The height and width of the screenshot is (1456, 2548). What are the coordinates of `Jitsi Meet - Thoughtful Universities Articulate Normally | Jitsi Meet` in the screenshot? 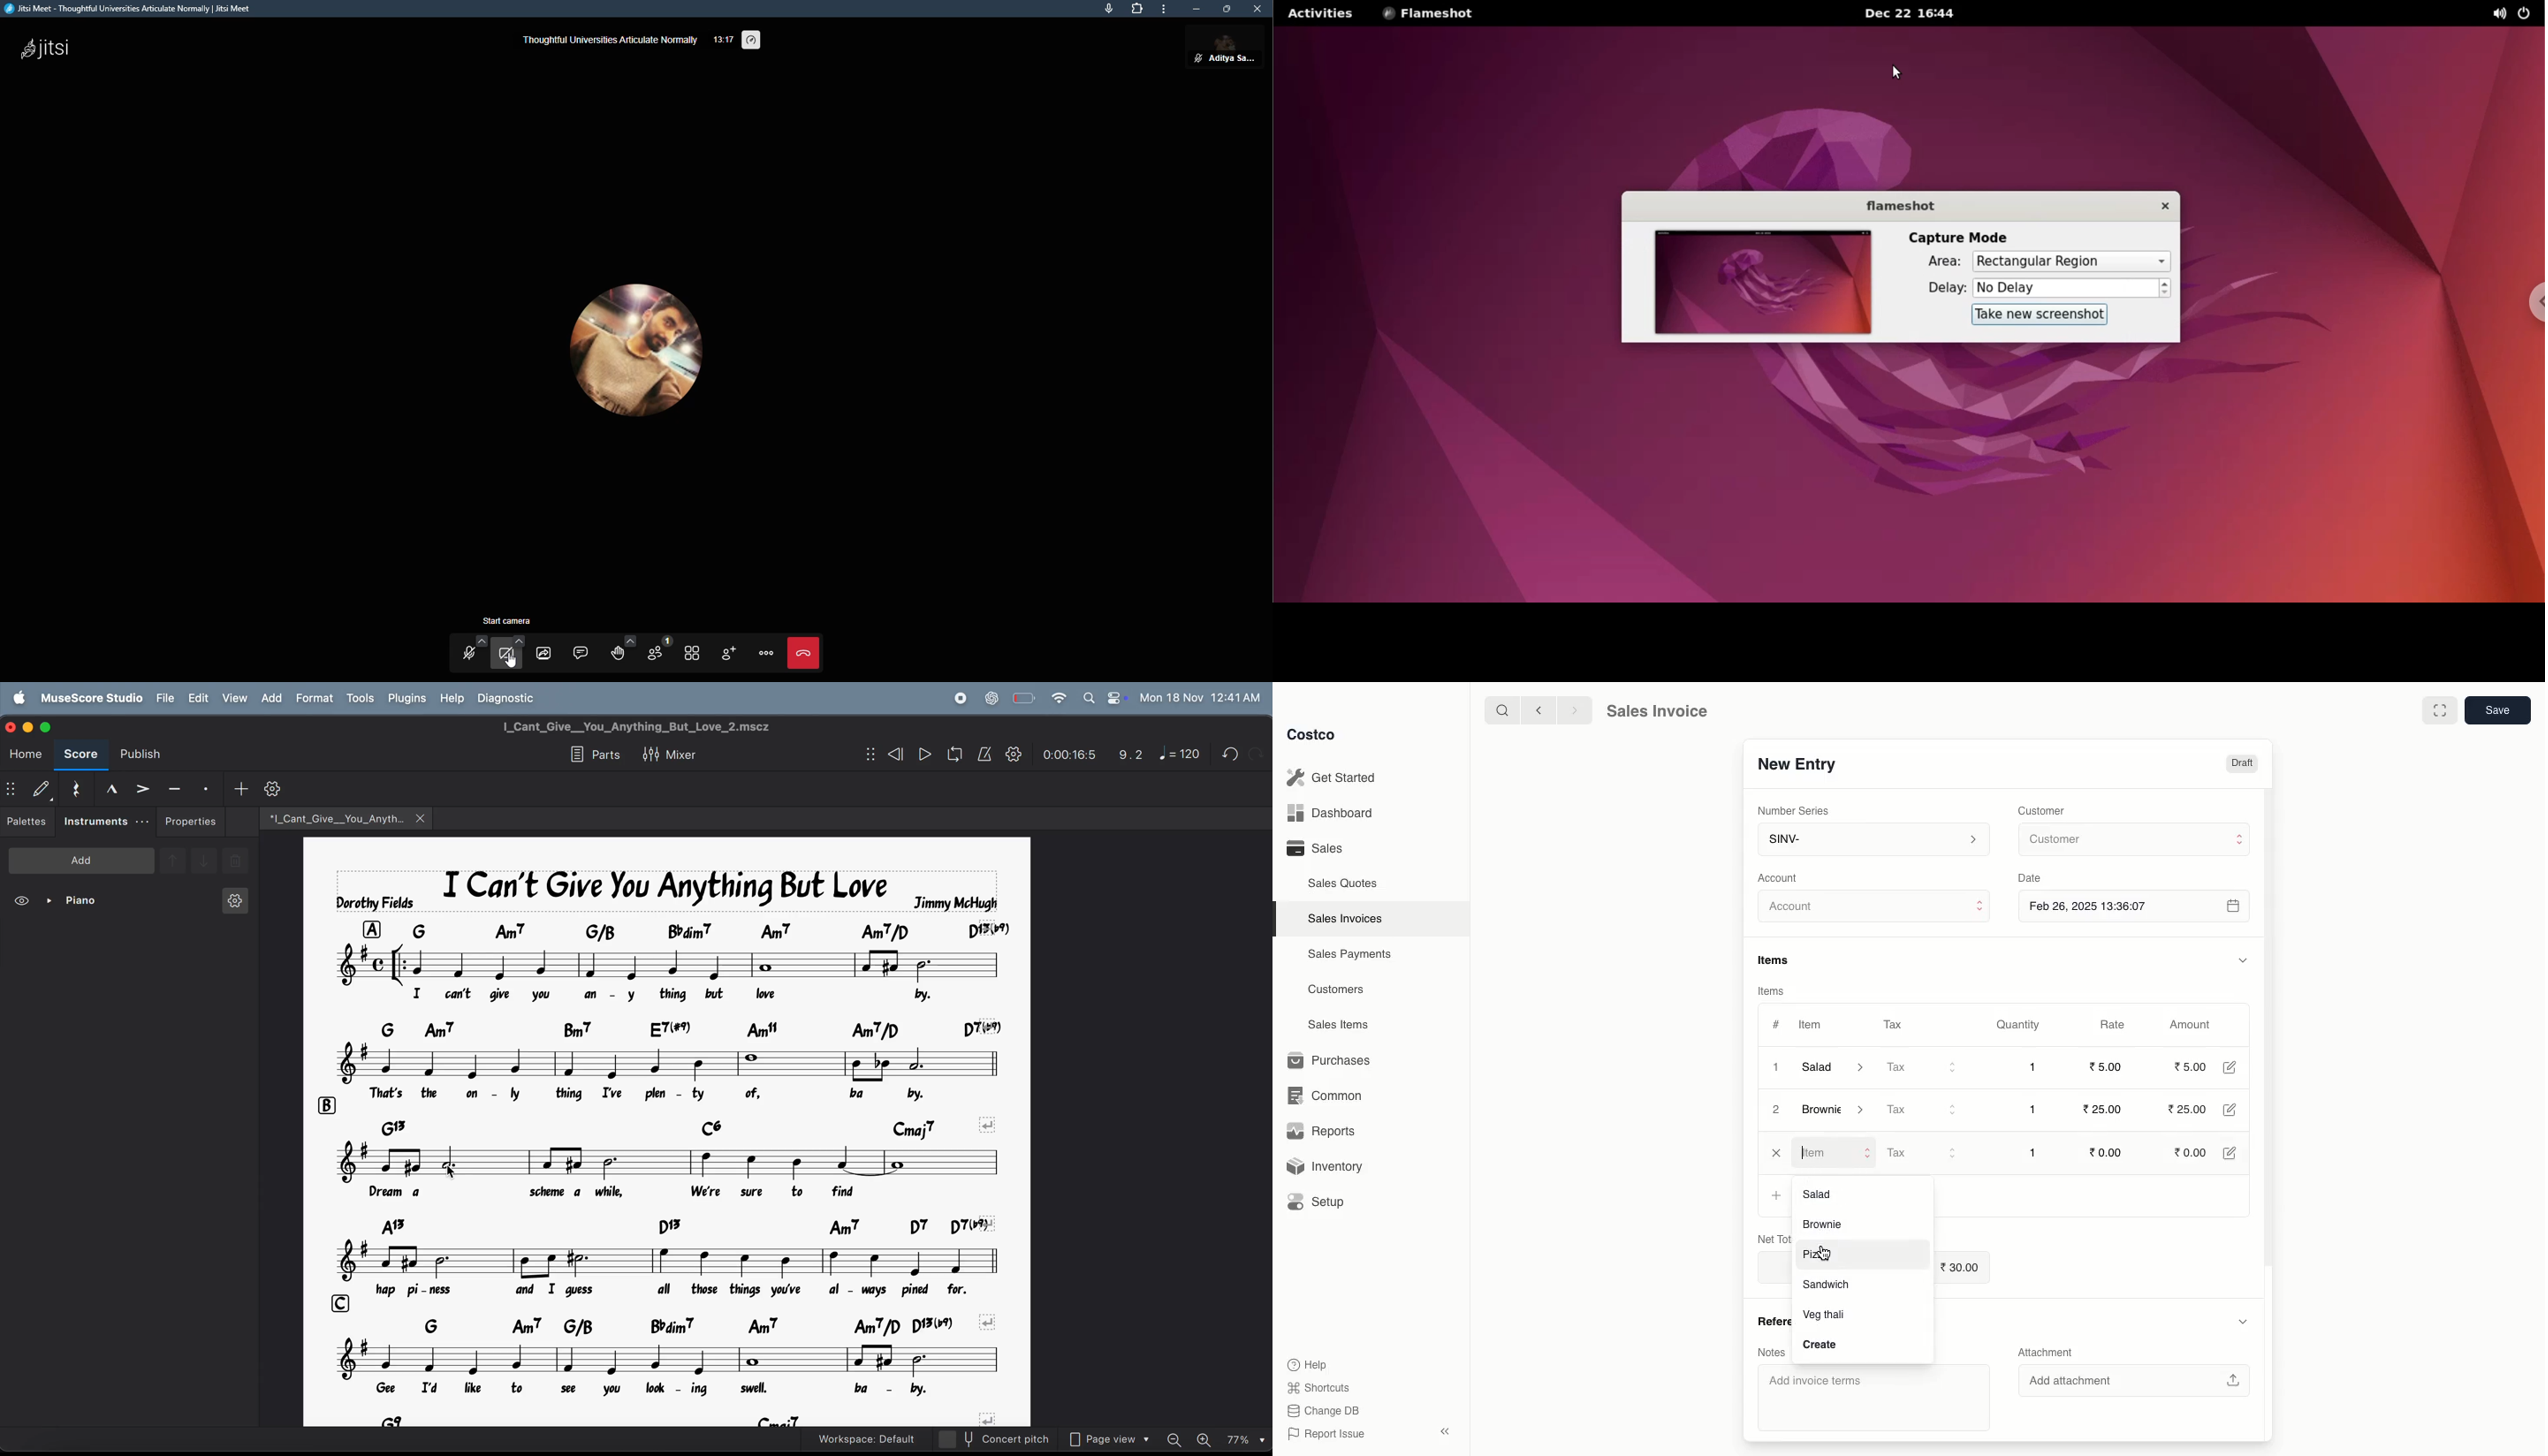 It's located at (139, 9).